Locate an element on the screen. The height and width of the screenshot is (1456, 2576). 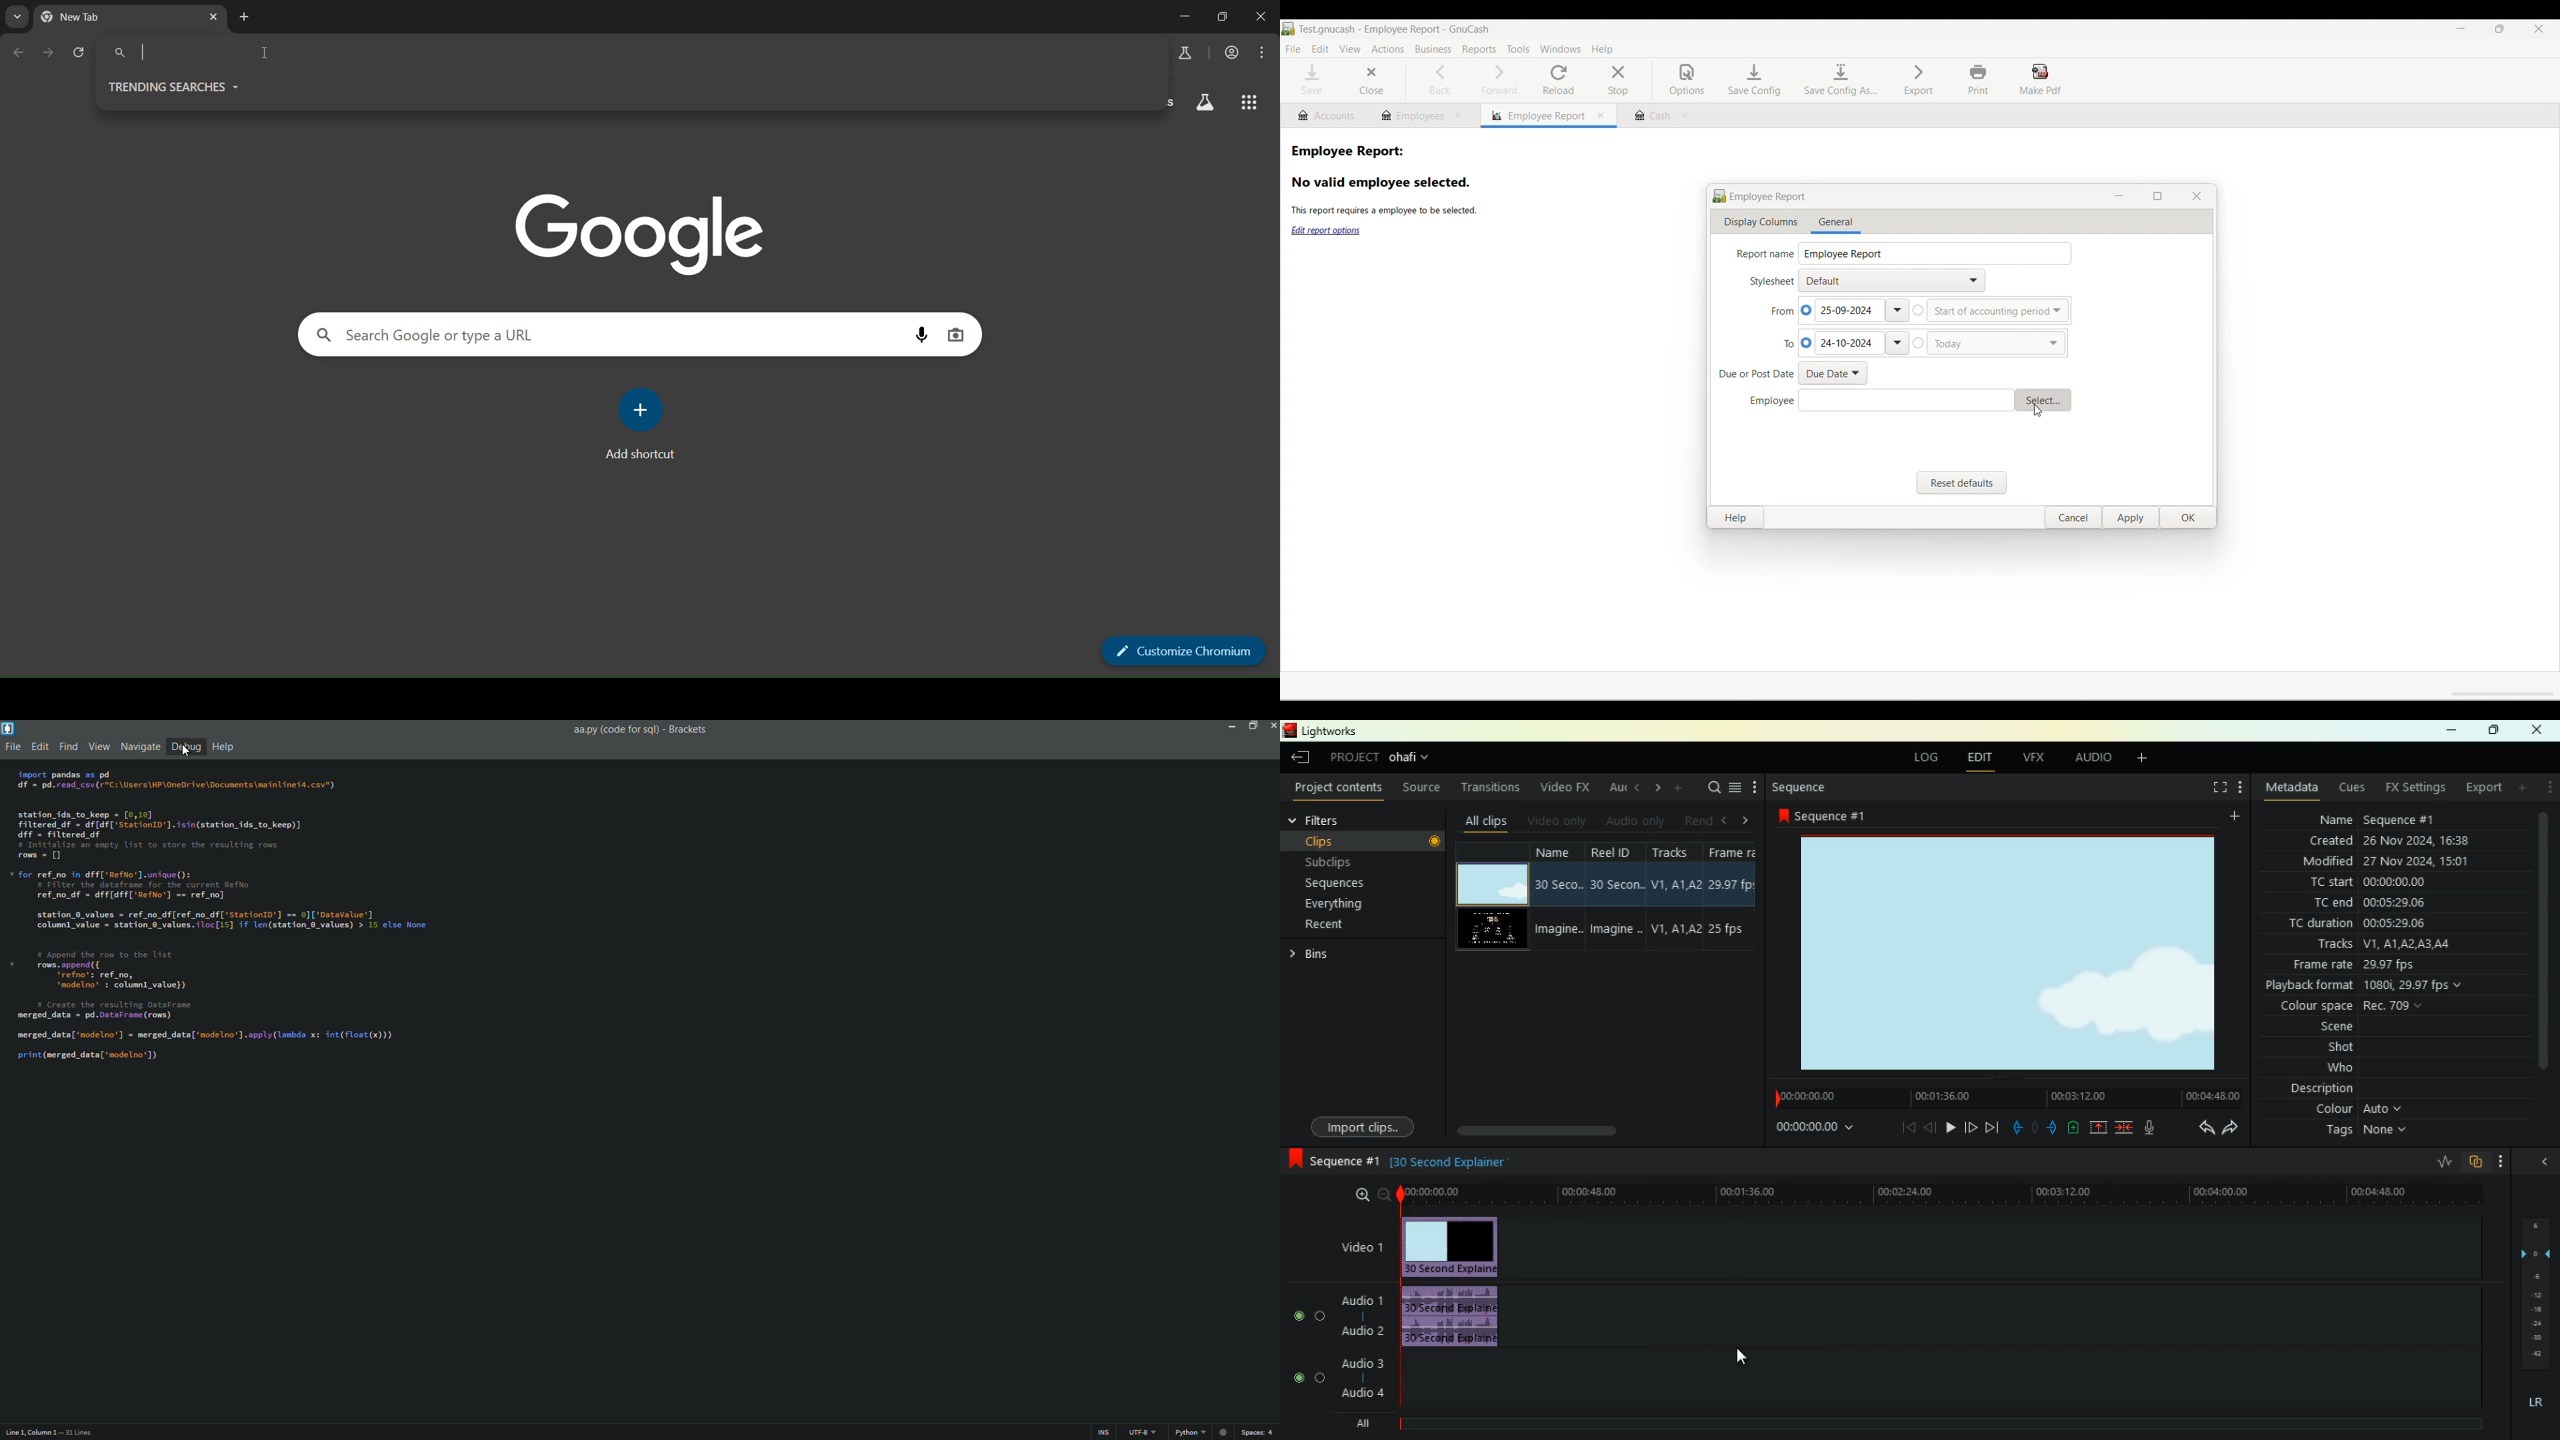
tracks is located at coordinates (1678, 895).